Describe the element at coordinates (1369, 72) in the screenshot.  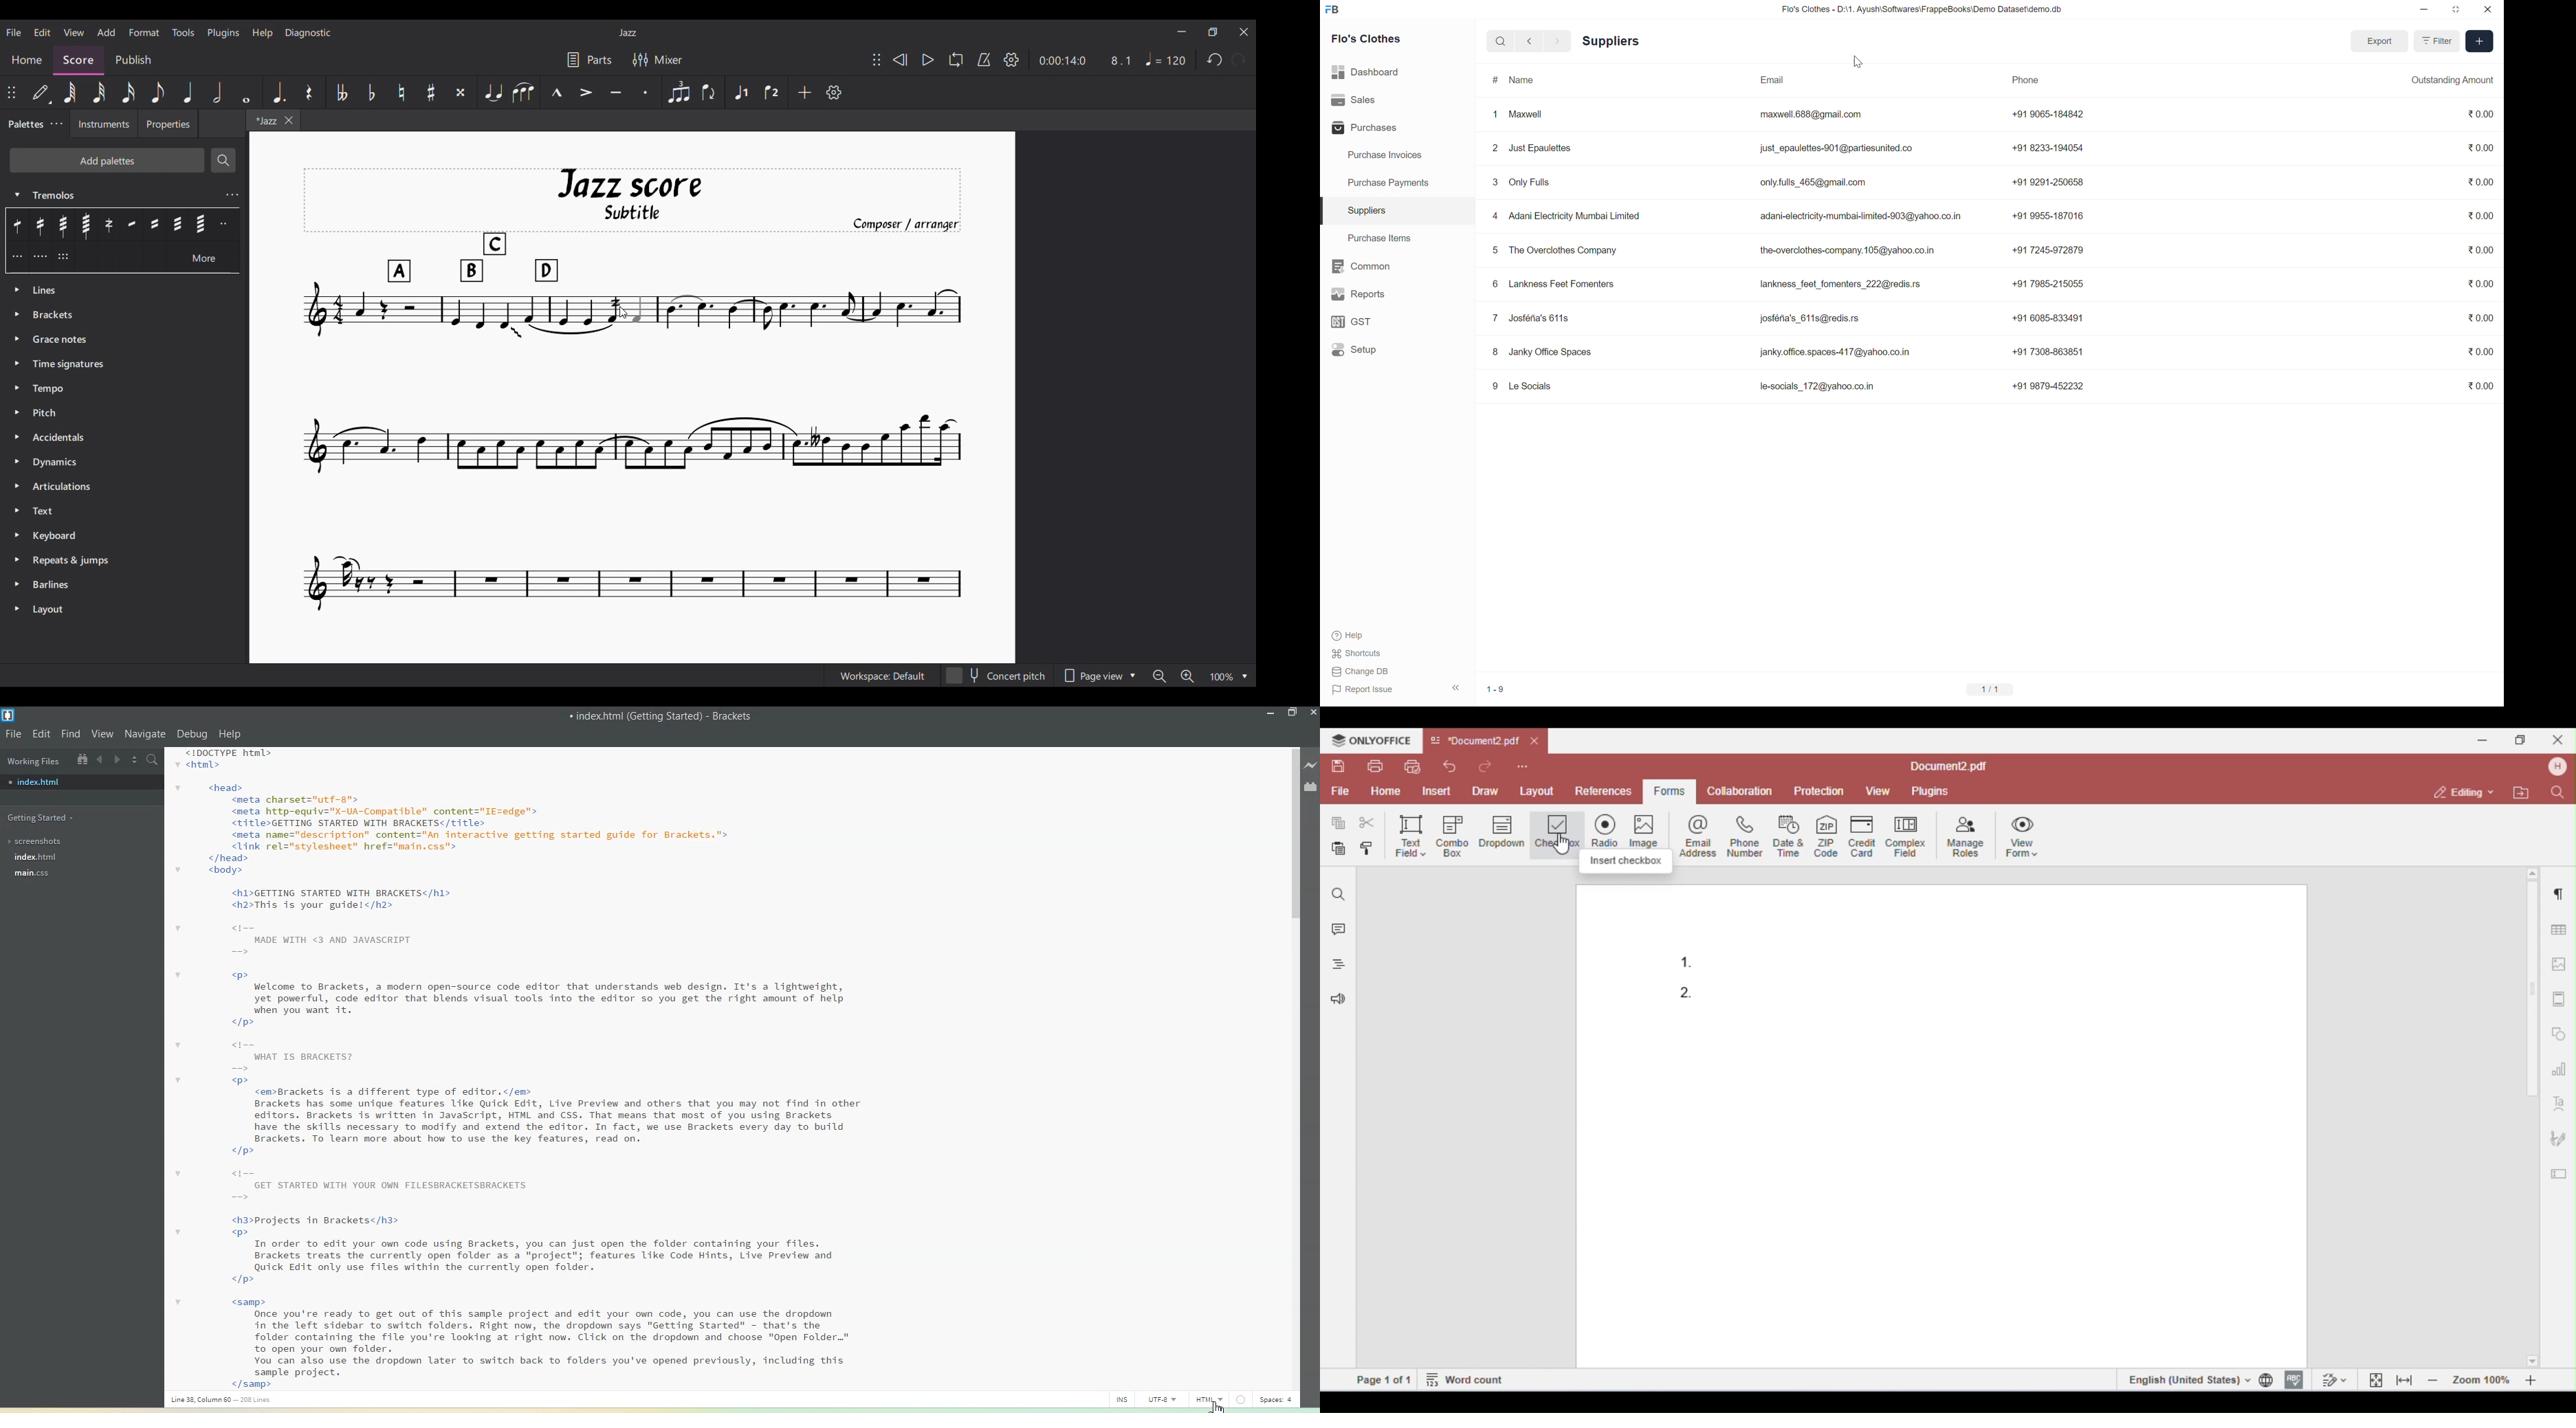
I see `Dashboard` at that location.